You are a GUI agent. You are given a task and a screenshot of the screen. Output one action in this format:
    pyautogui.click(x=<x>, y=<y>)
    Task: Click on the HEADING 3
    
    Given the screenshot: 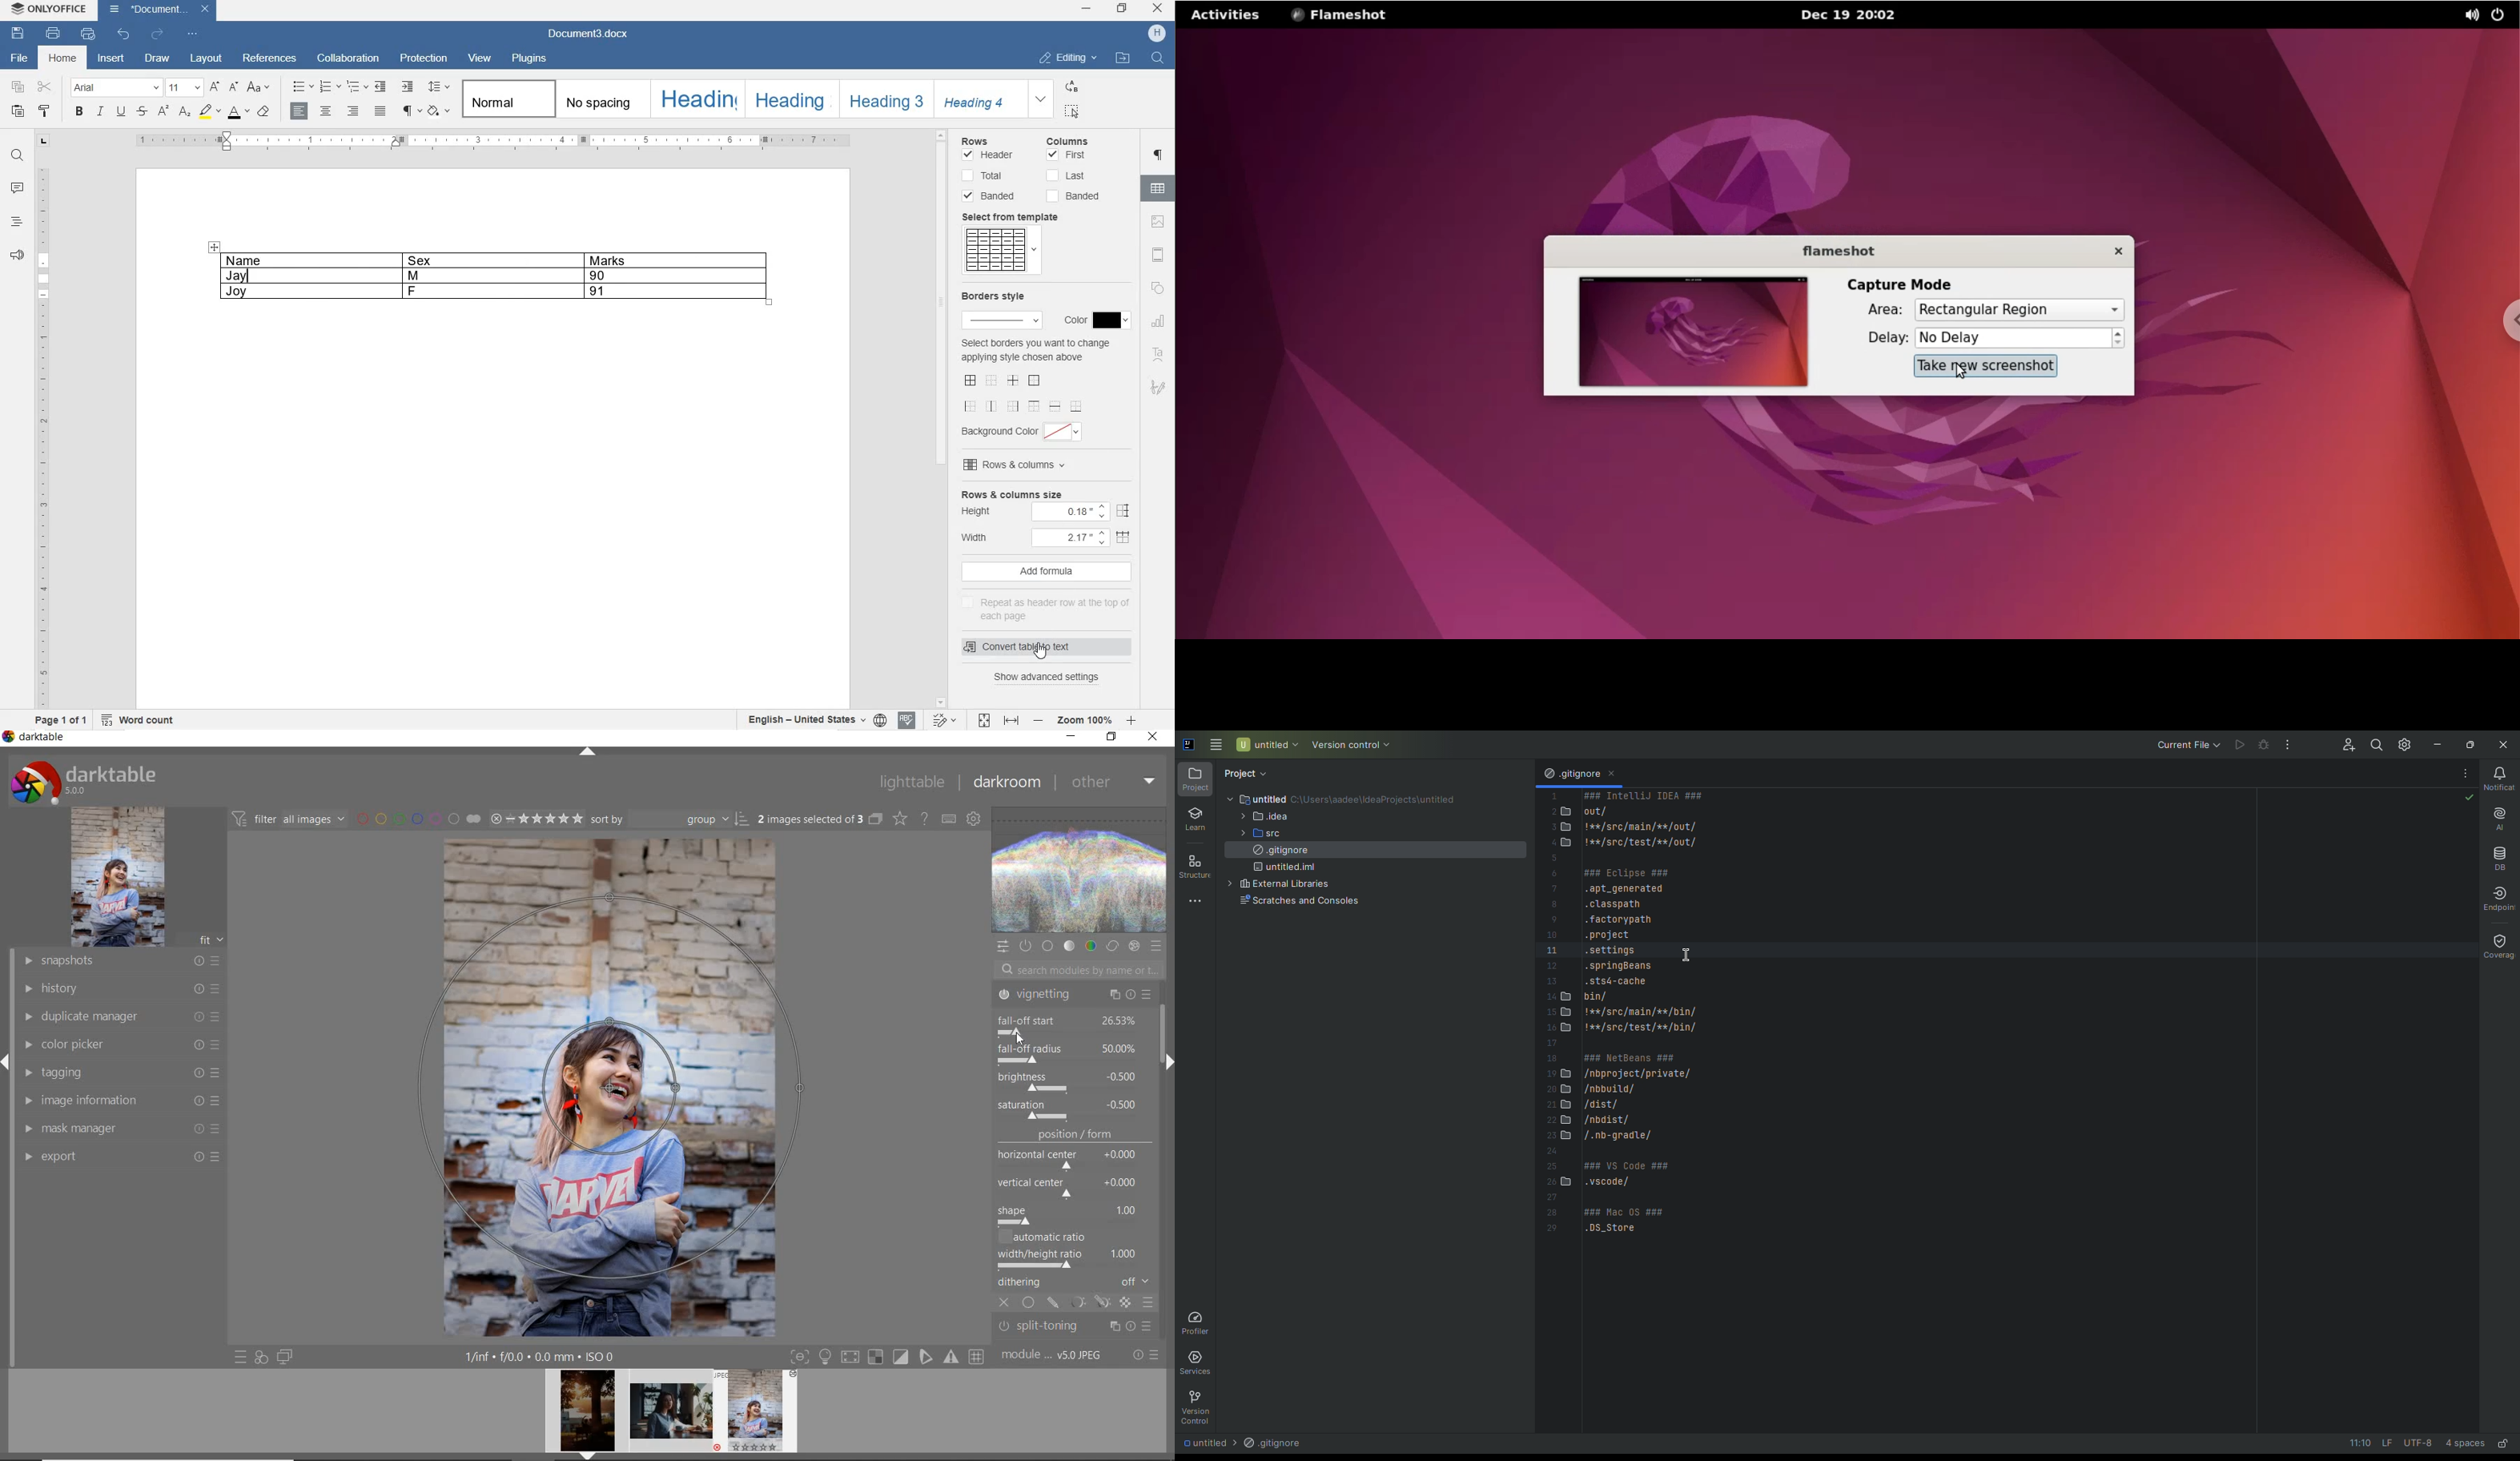 What is the action you would take?
    pyautogui.click(x=885, y=99)
    